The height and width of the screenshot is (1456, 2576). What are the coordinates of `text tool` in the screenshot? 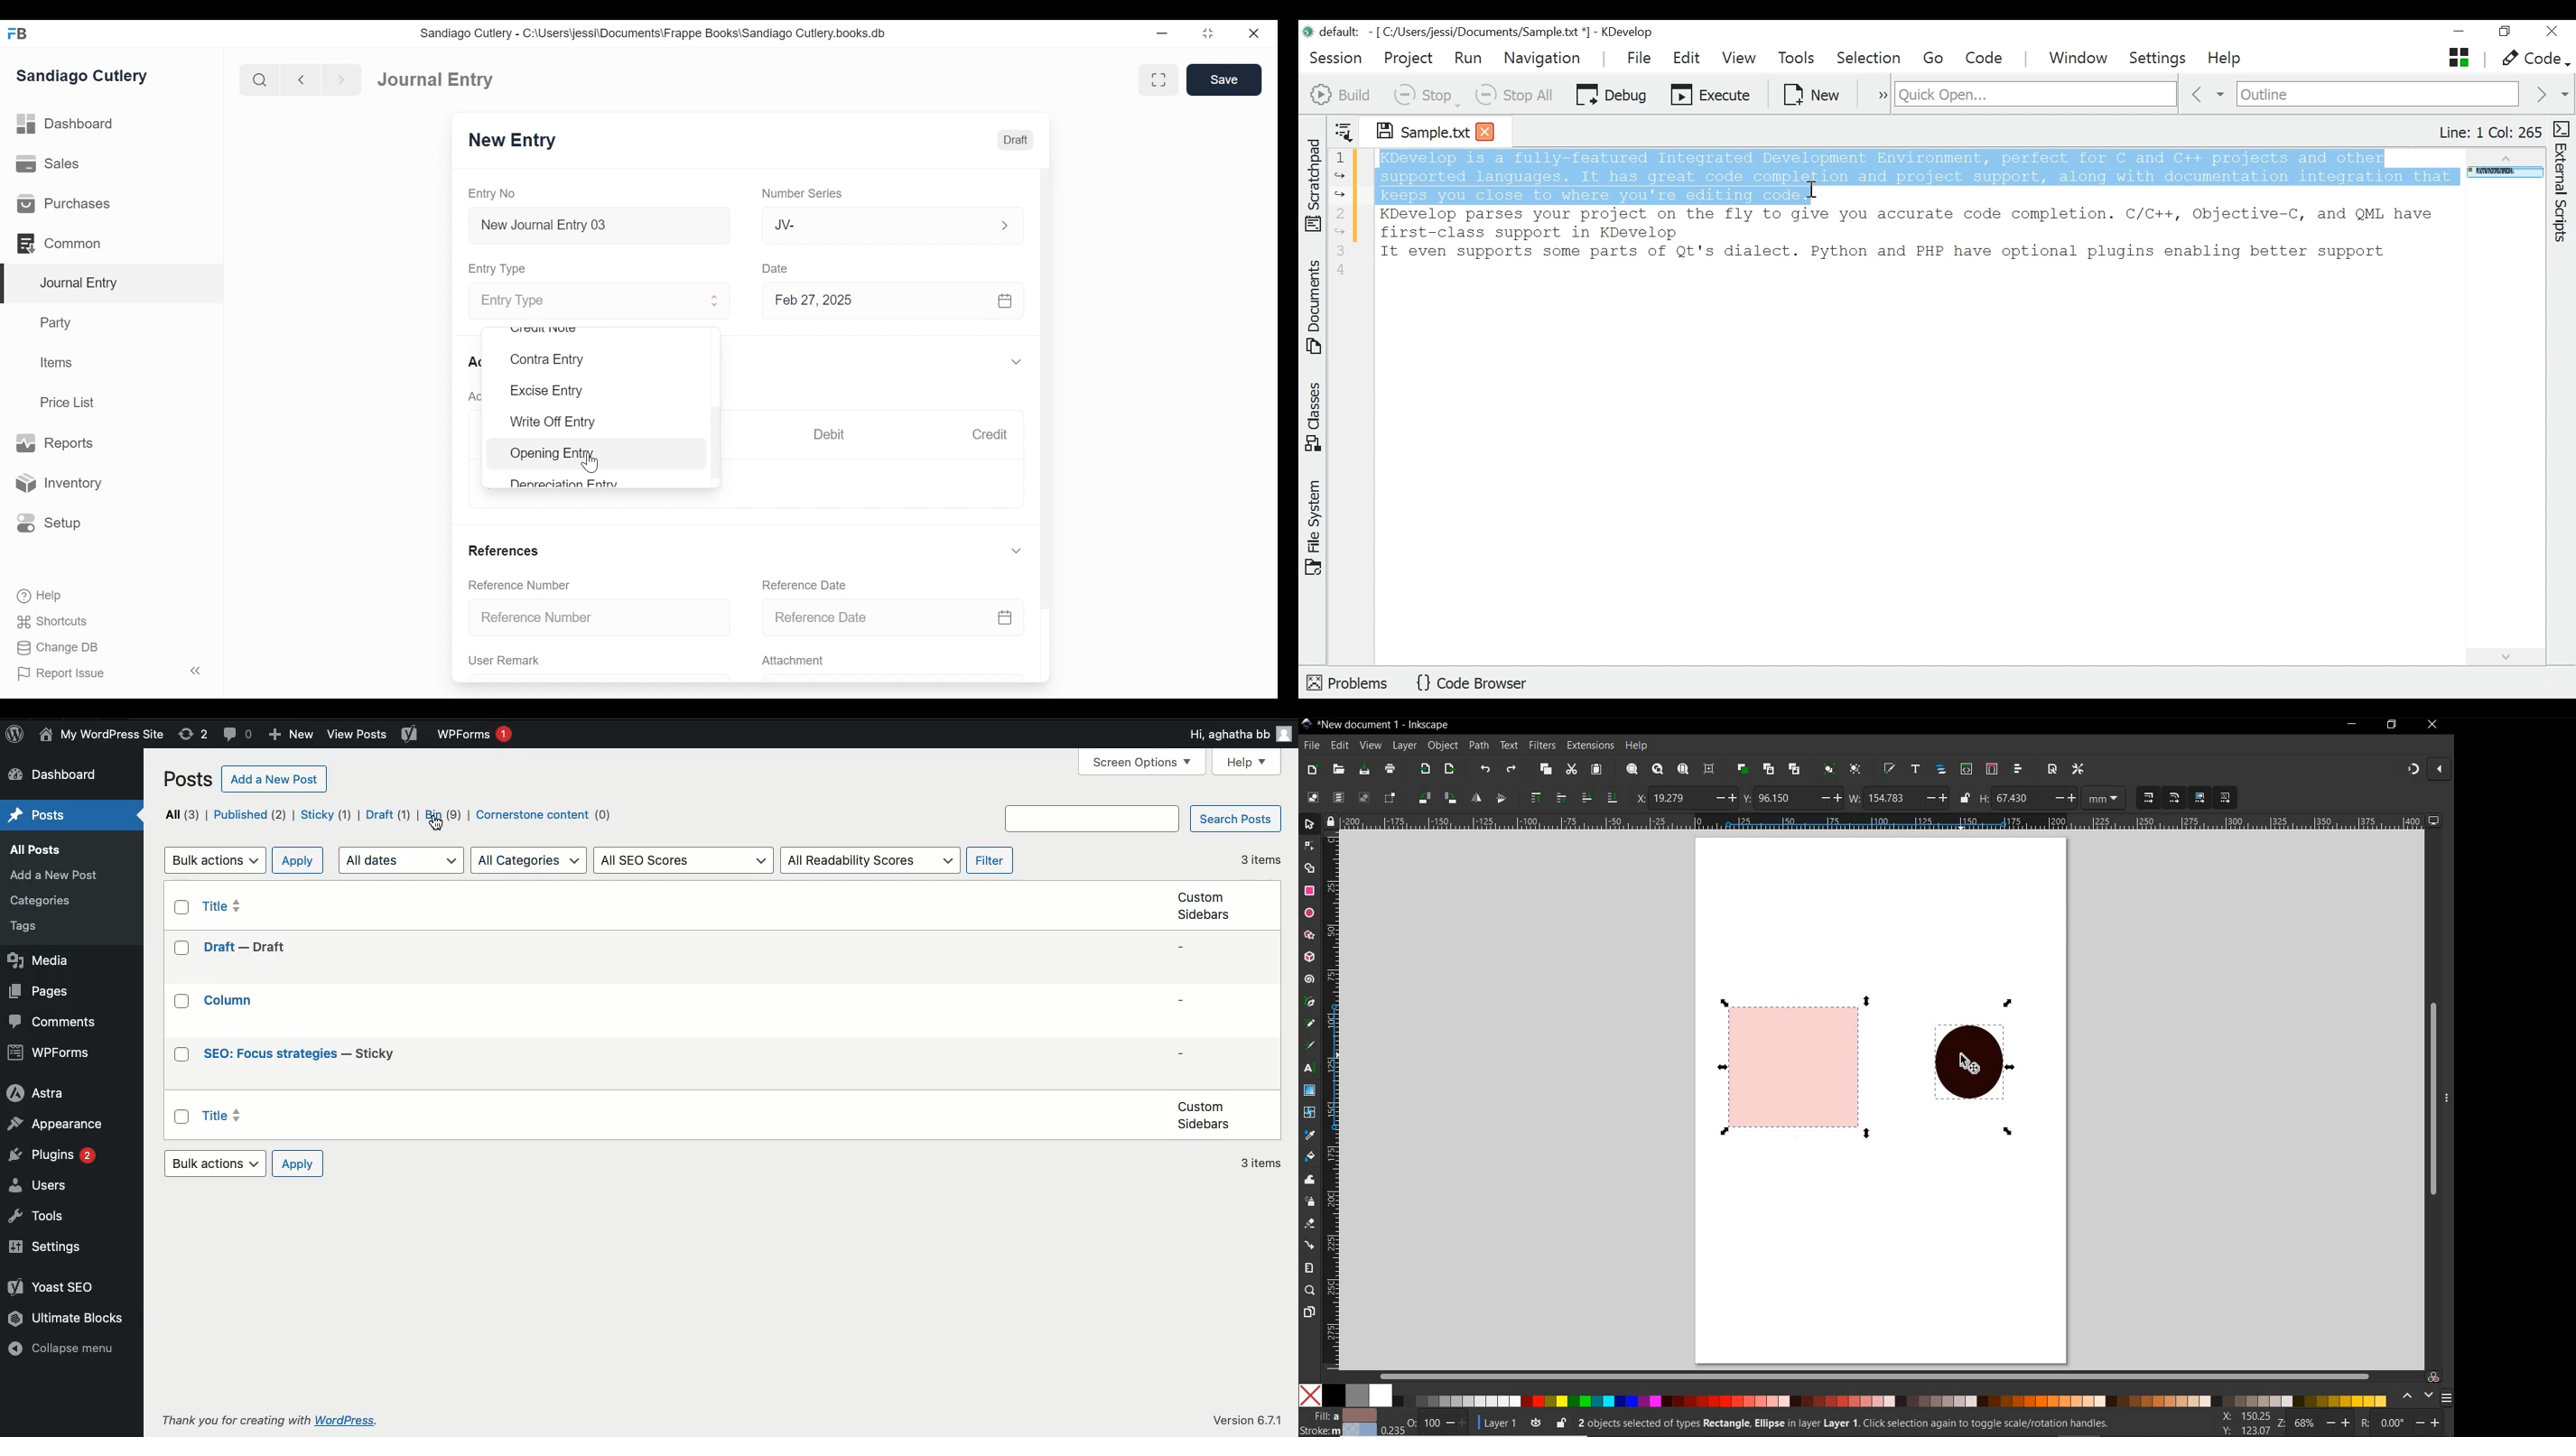 It's located at (1307, 1069).